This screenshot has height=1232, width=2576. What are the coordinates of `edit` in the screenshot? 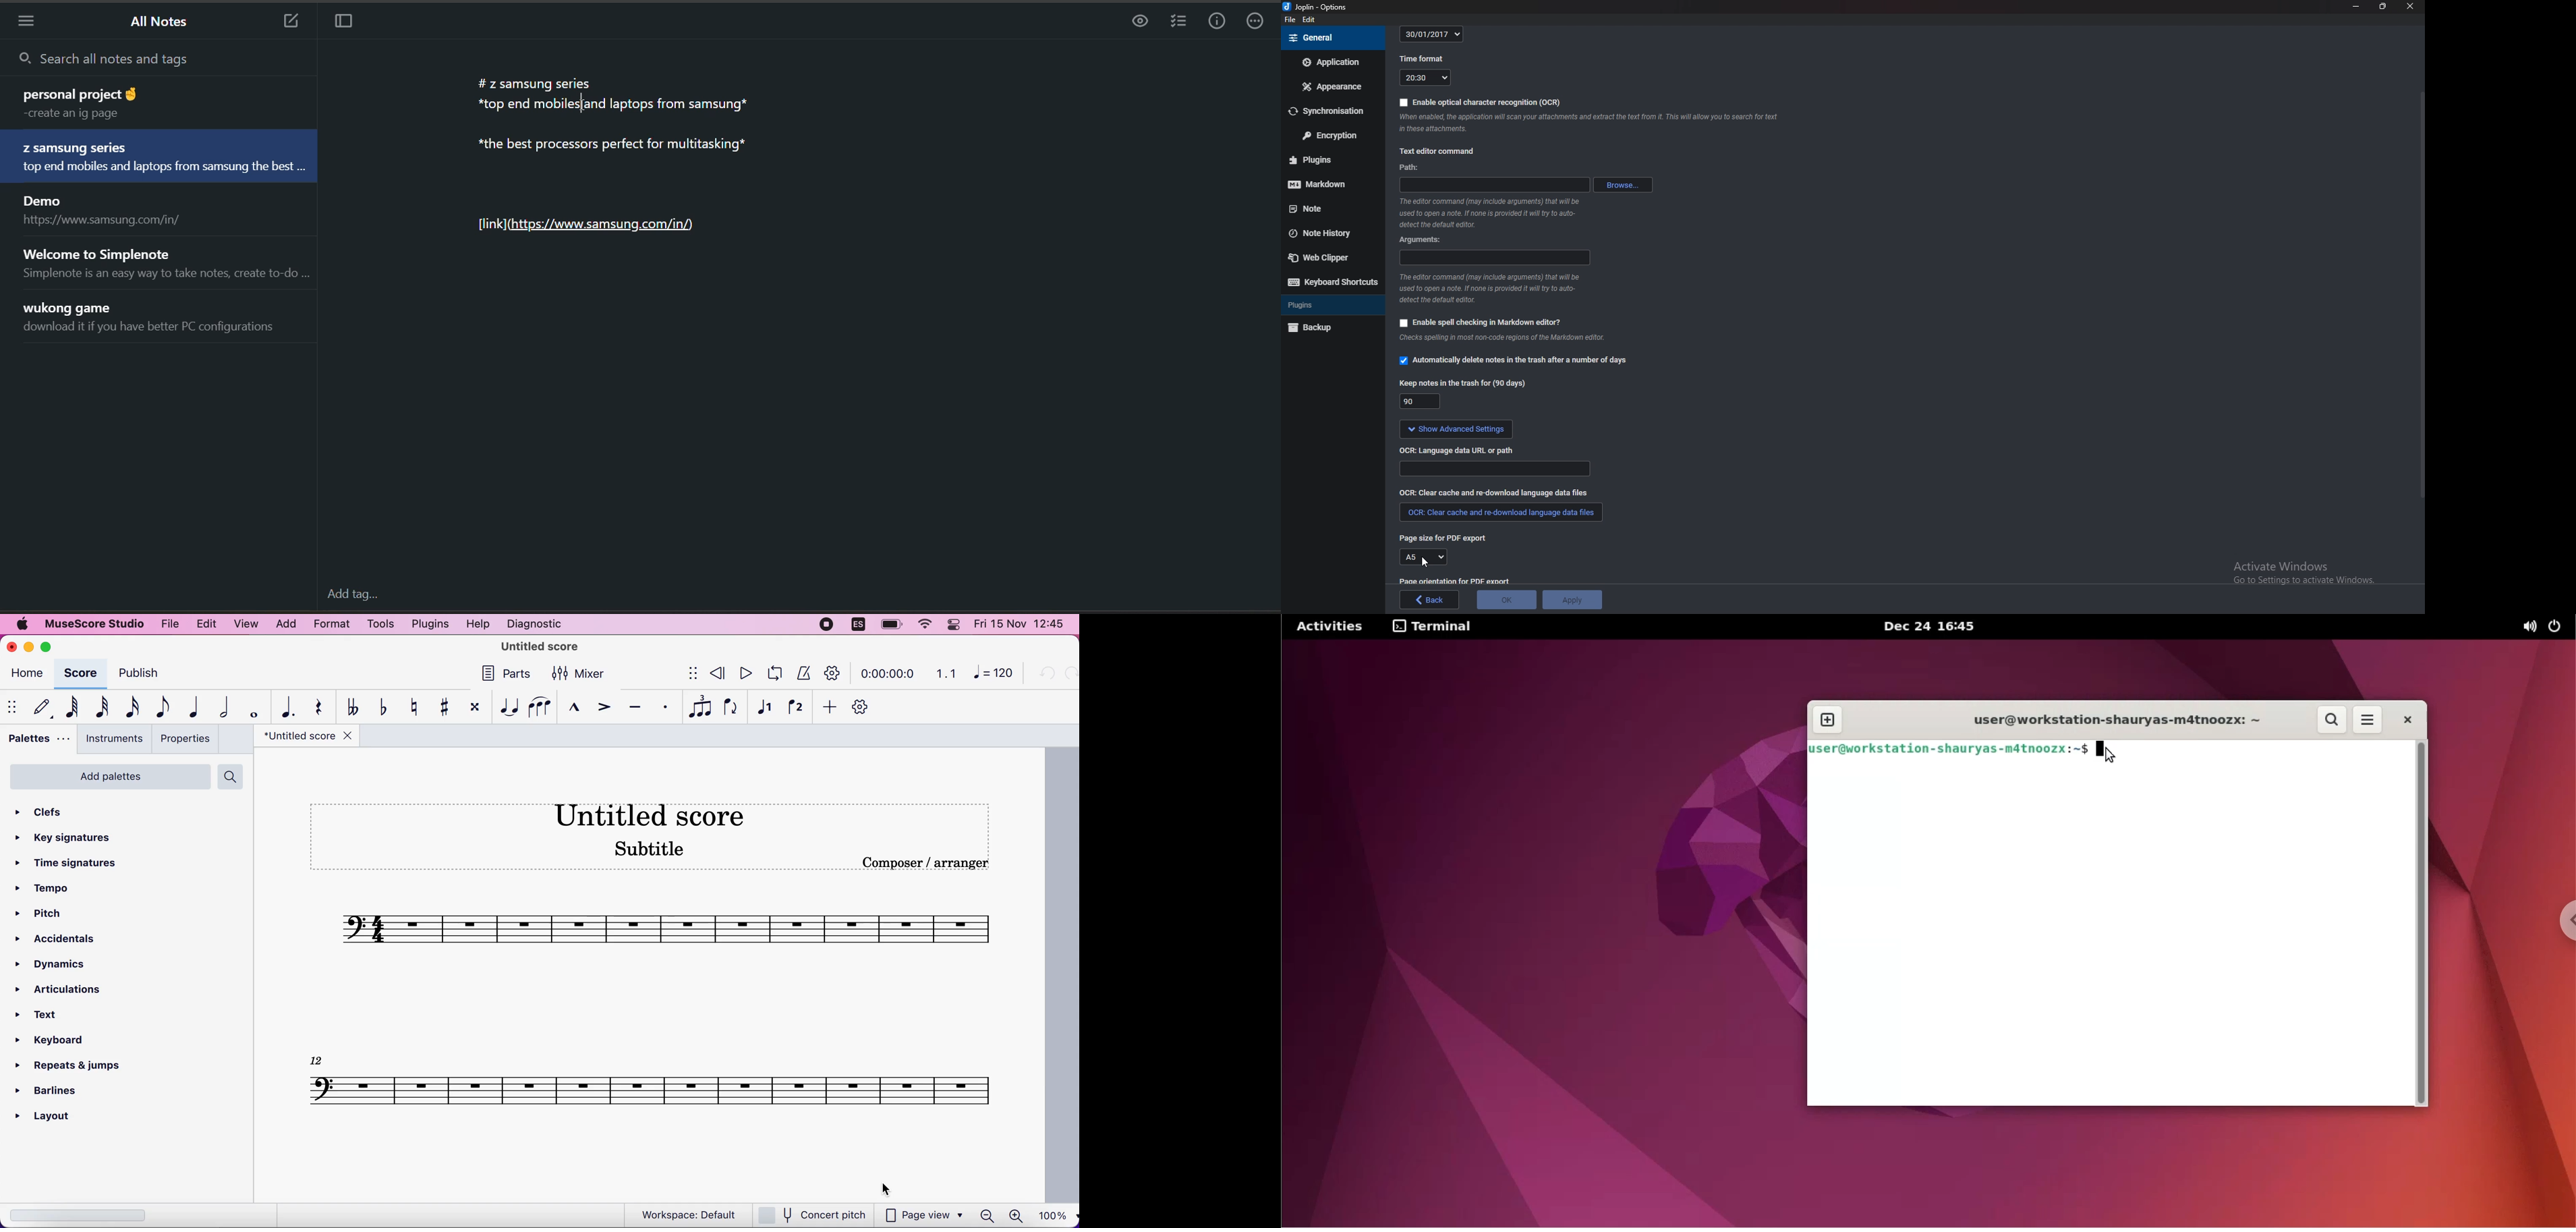 It's located at (204, 623).